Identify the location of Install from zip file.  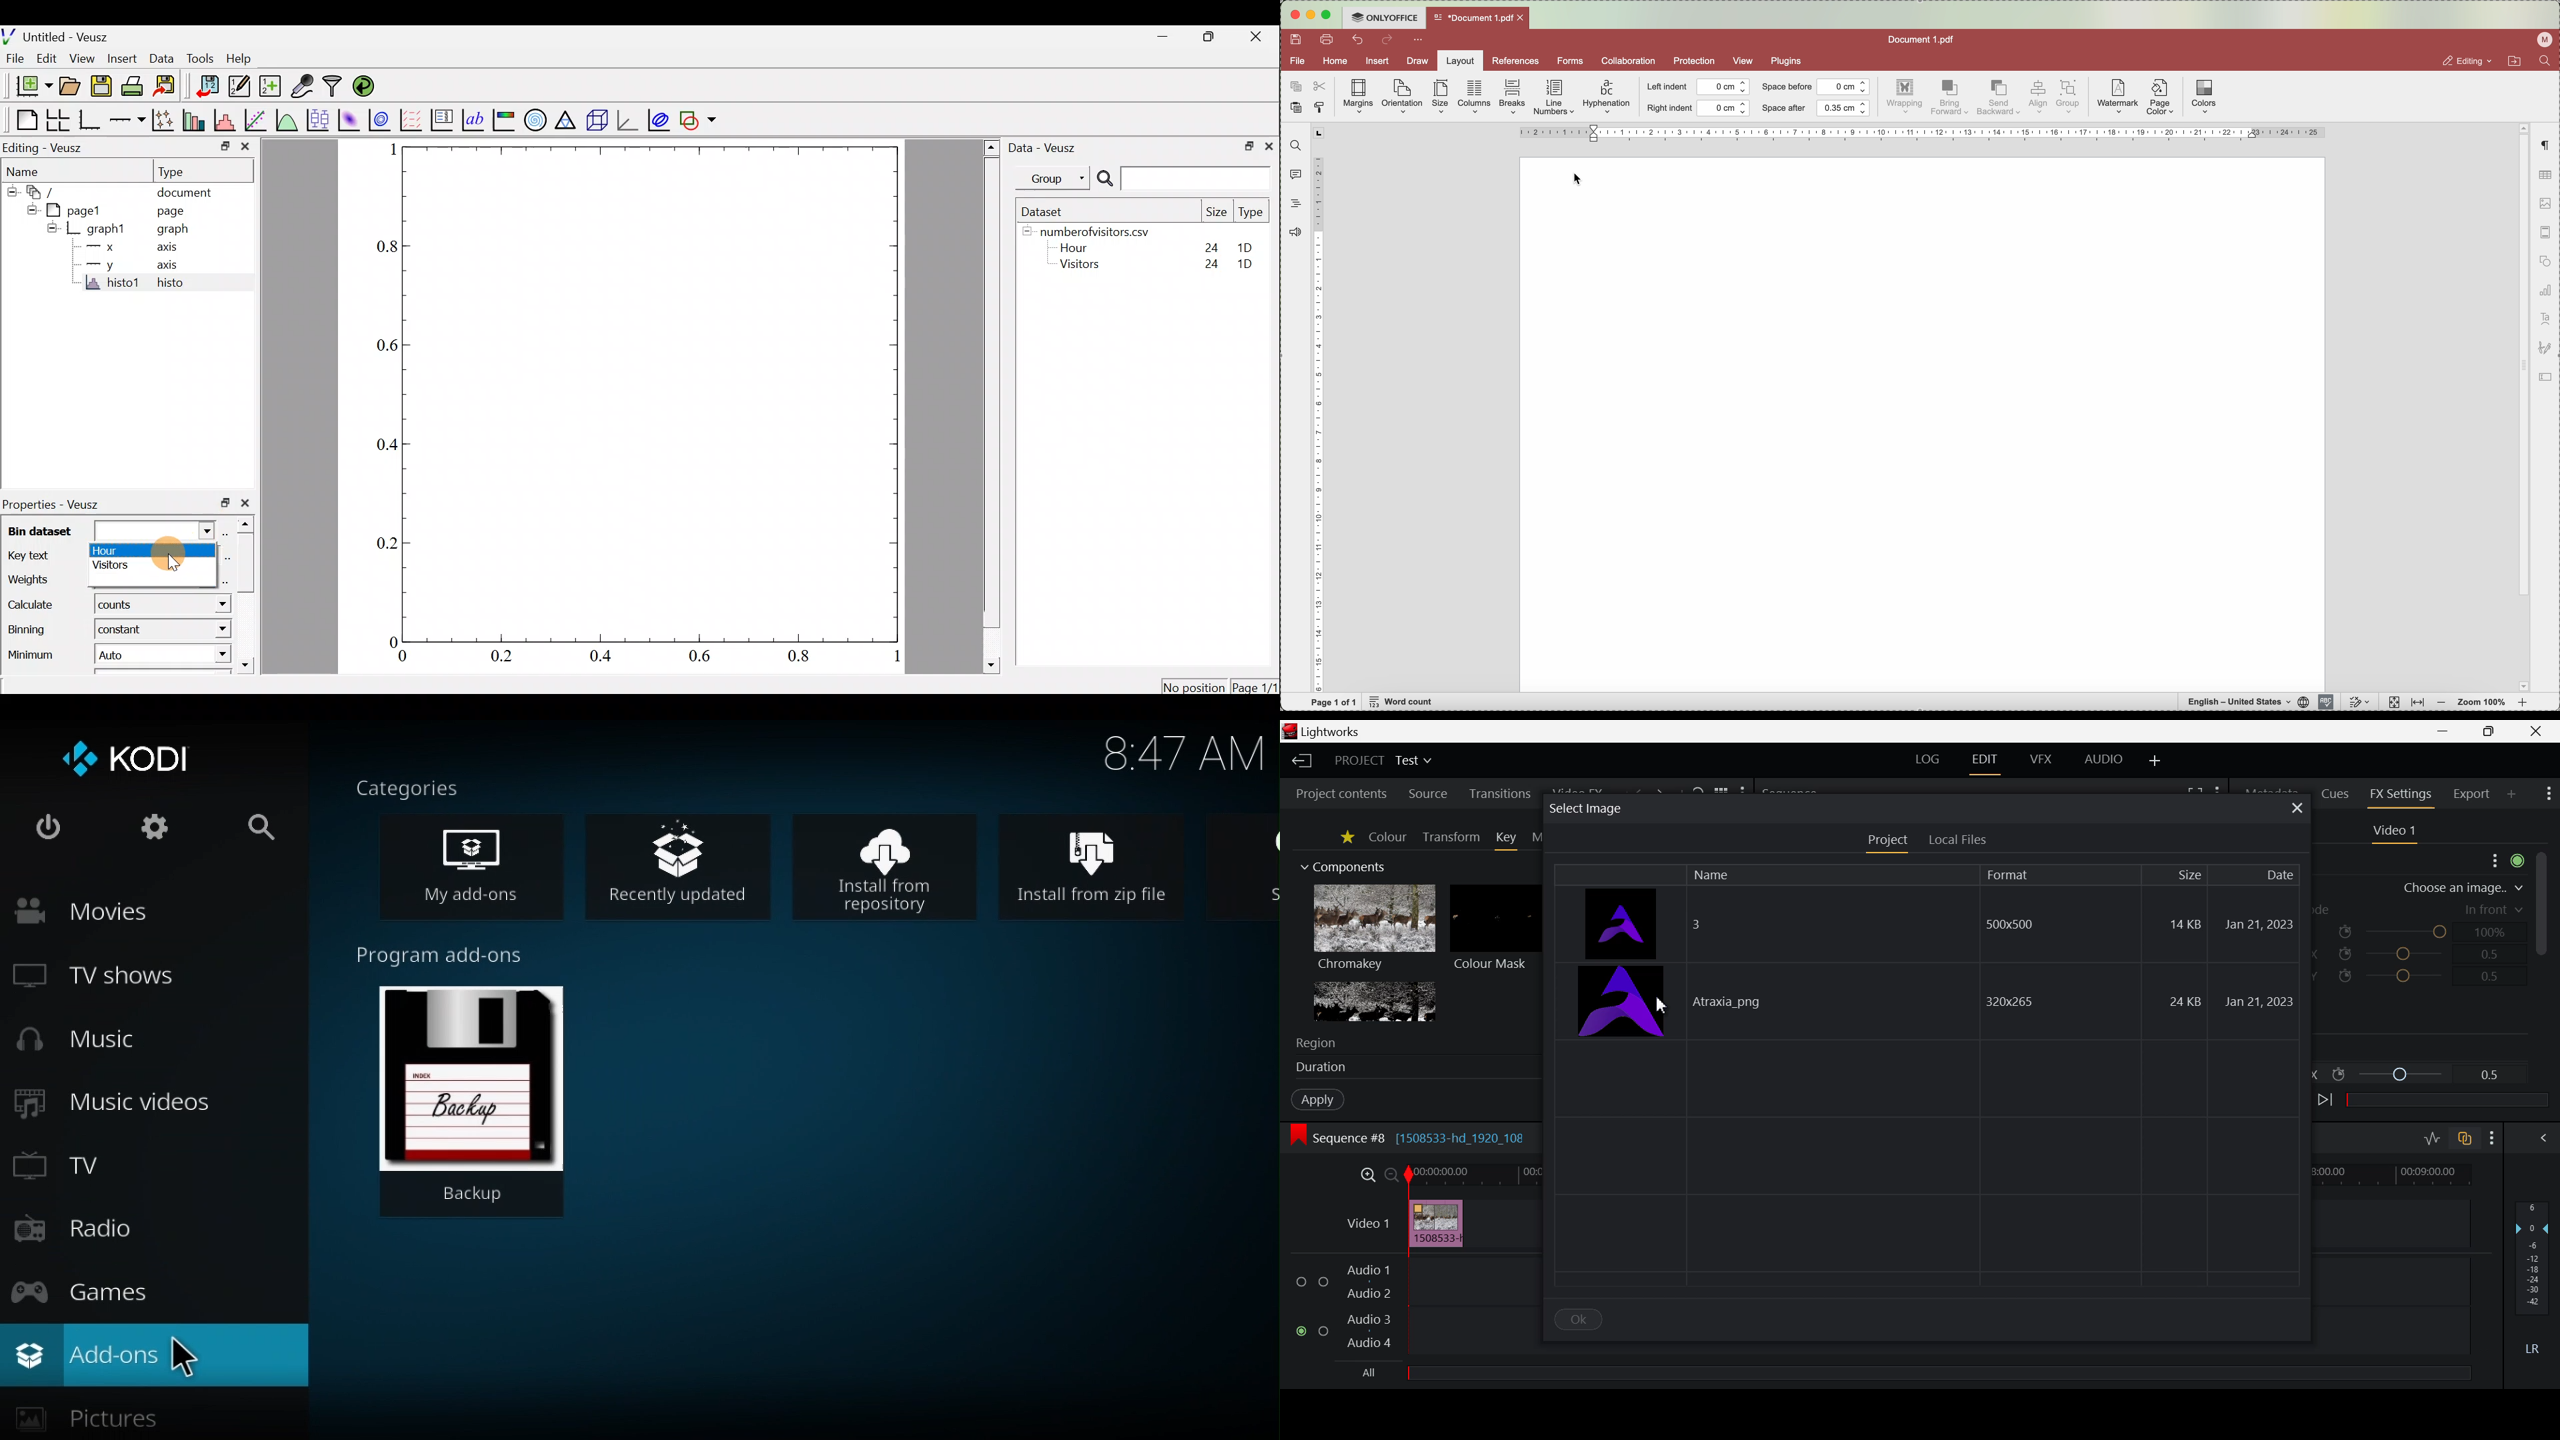
(1095, 864).